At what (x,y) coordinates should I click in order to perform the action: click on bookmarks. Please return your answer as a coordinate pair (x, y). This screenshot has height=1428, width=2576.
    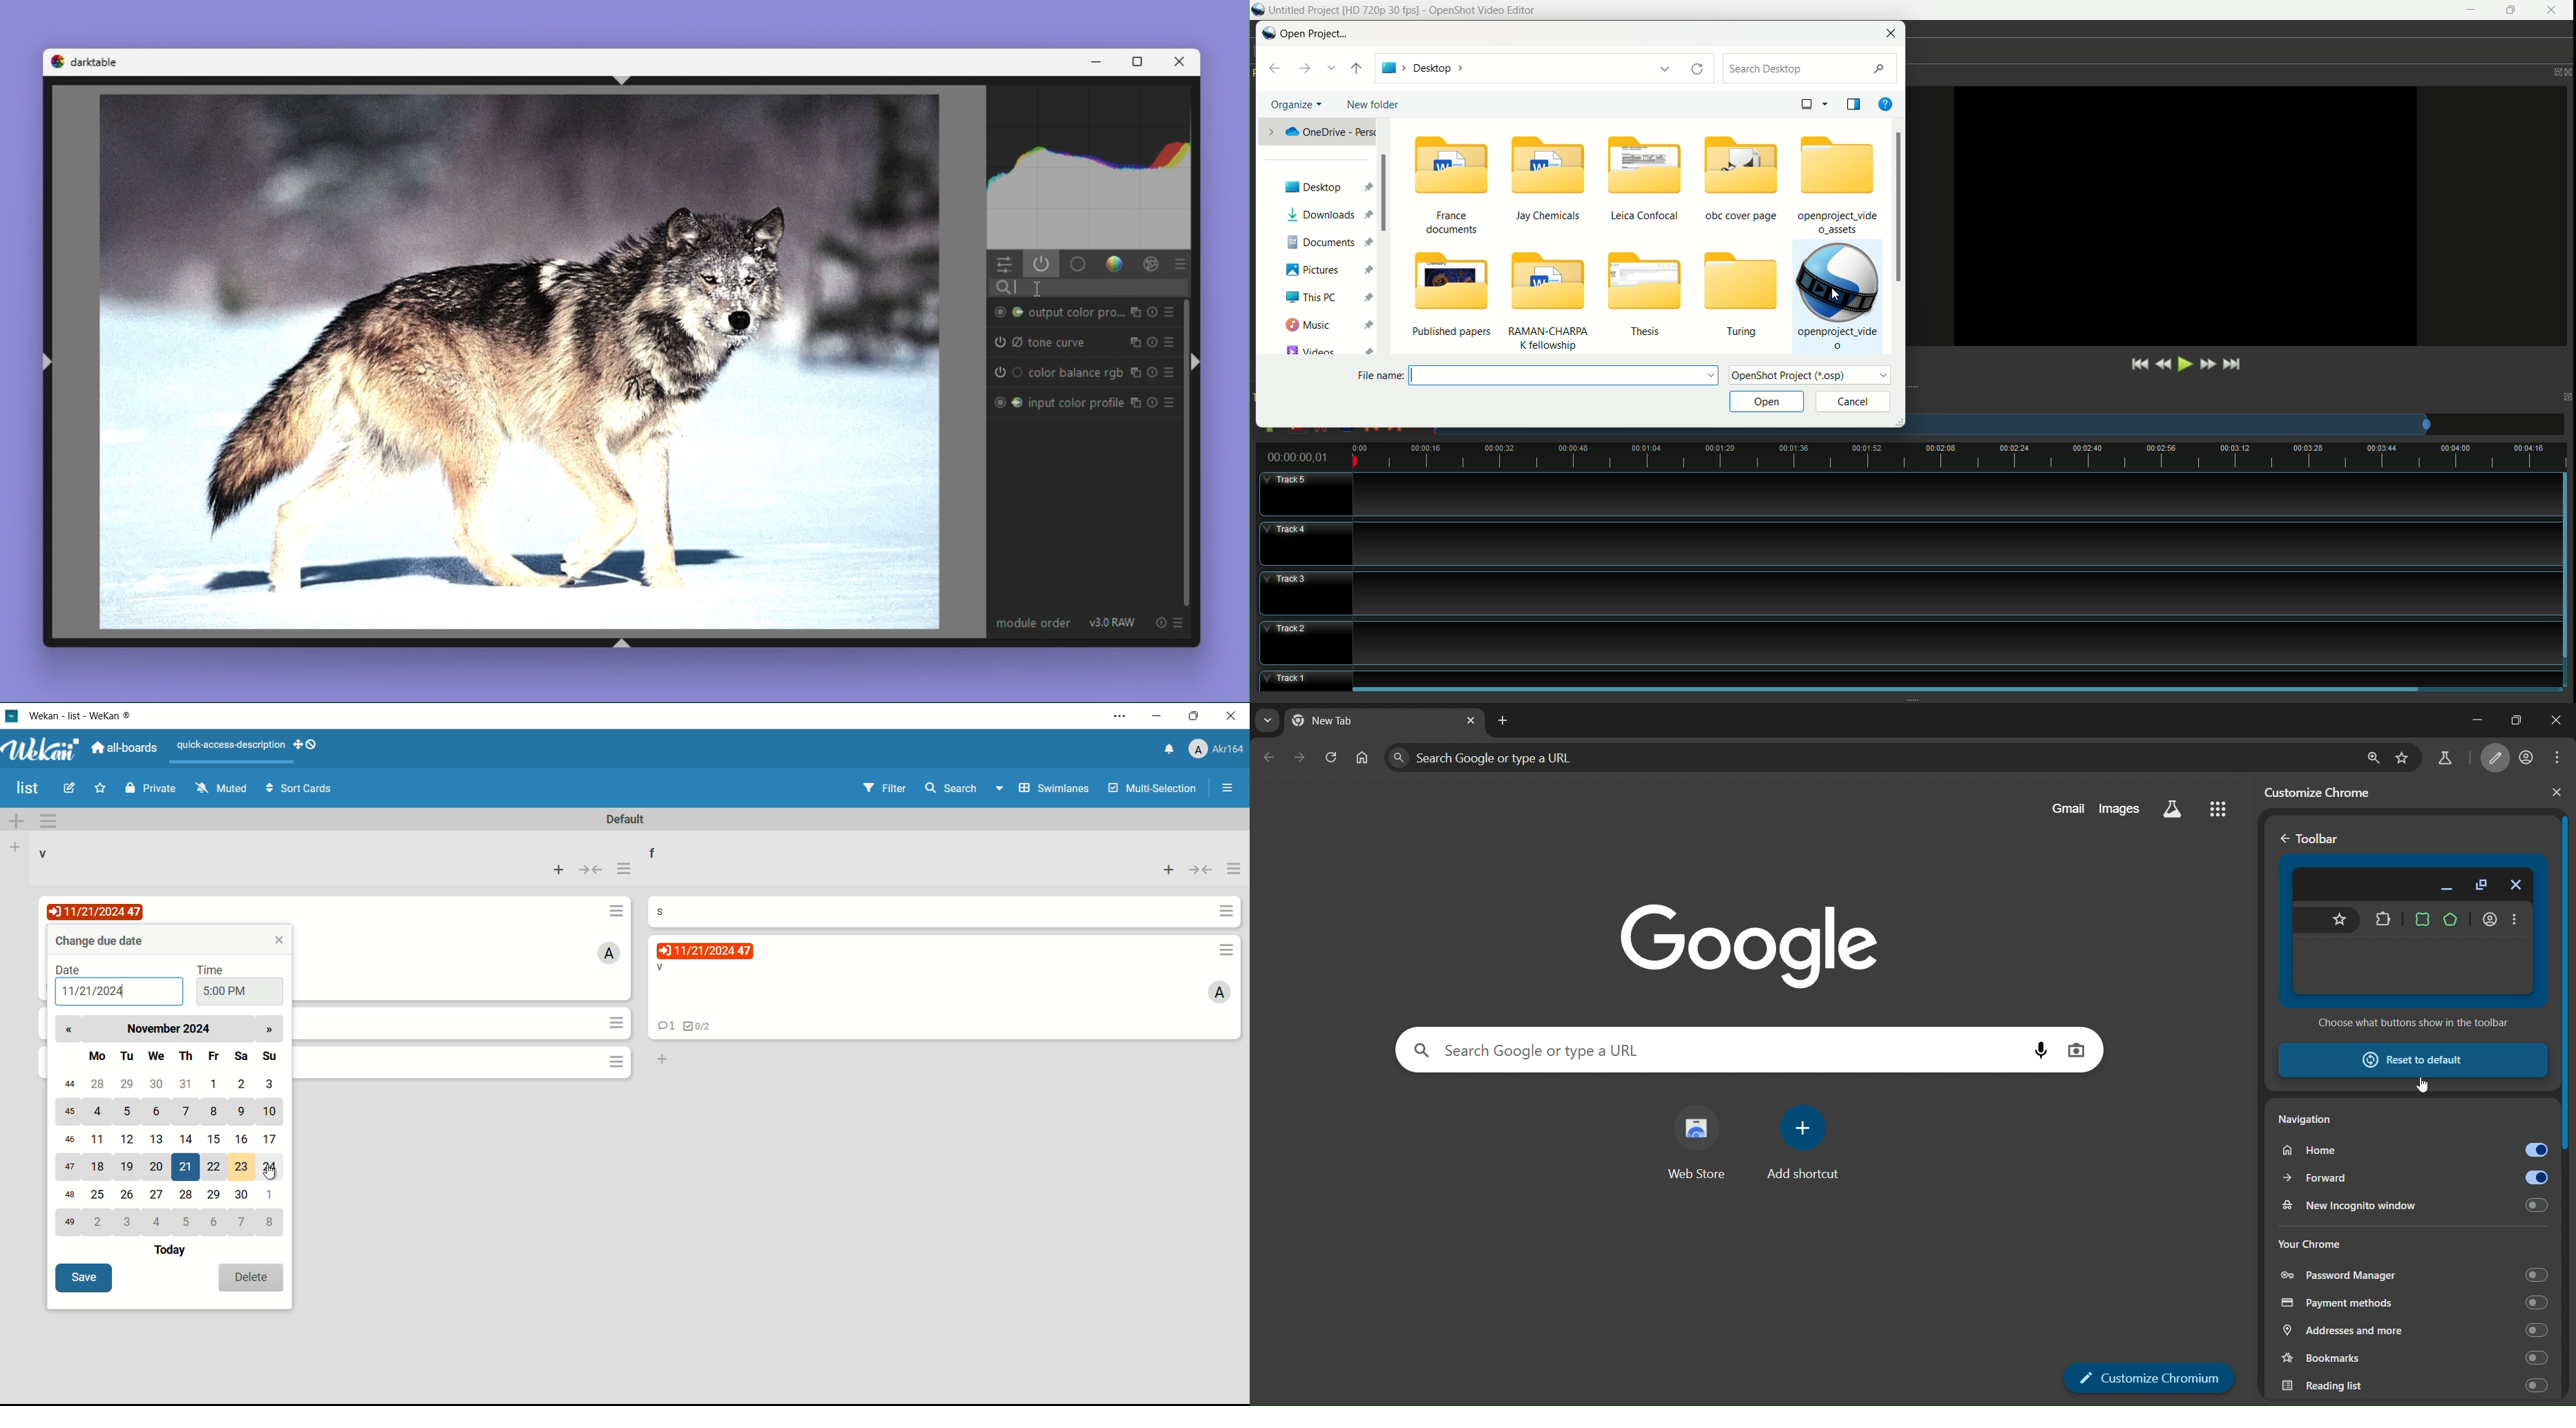
    Looking at the image, I should click on (2414, 1358).